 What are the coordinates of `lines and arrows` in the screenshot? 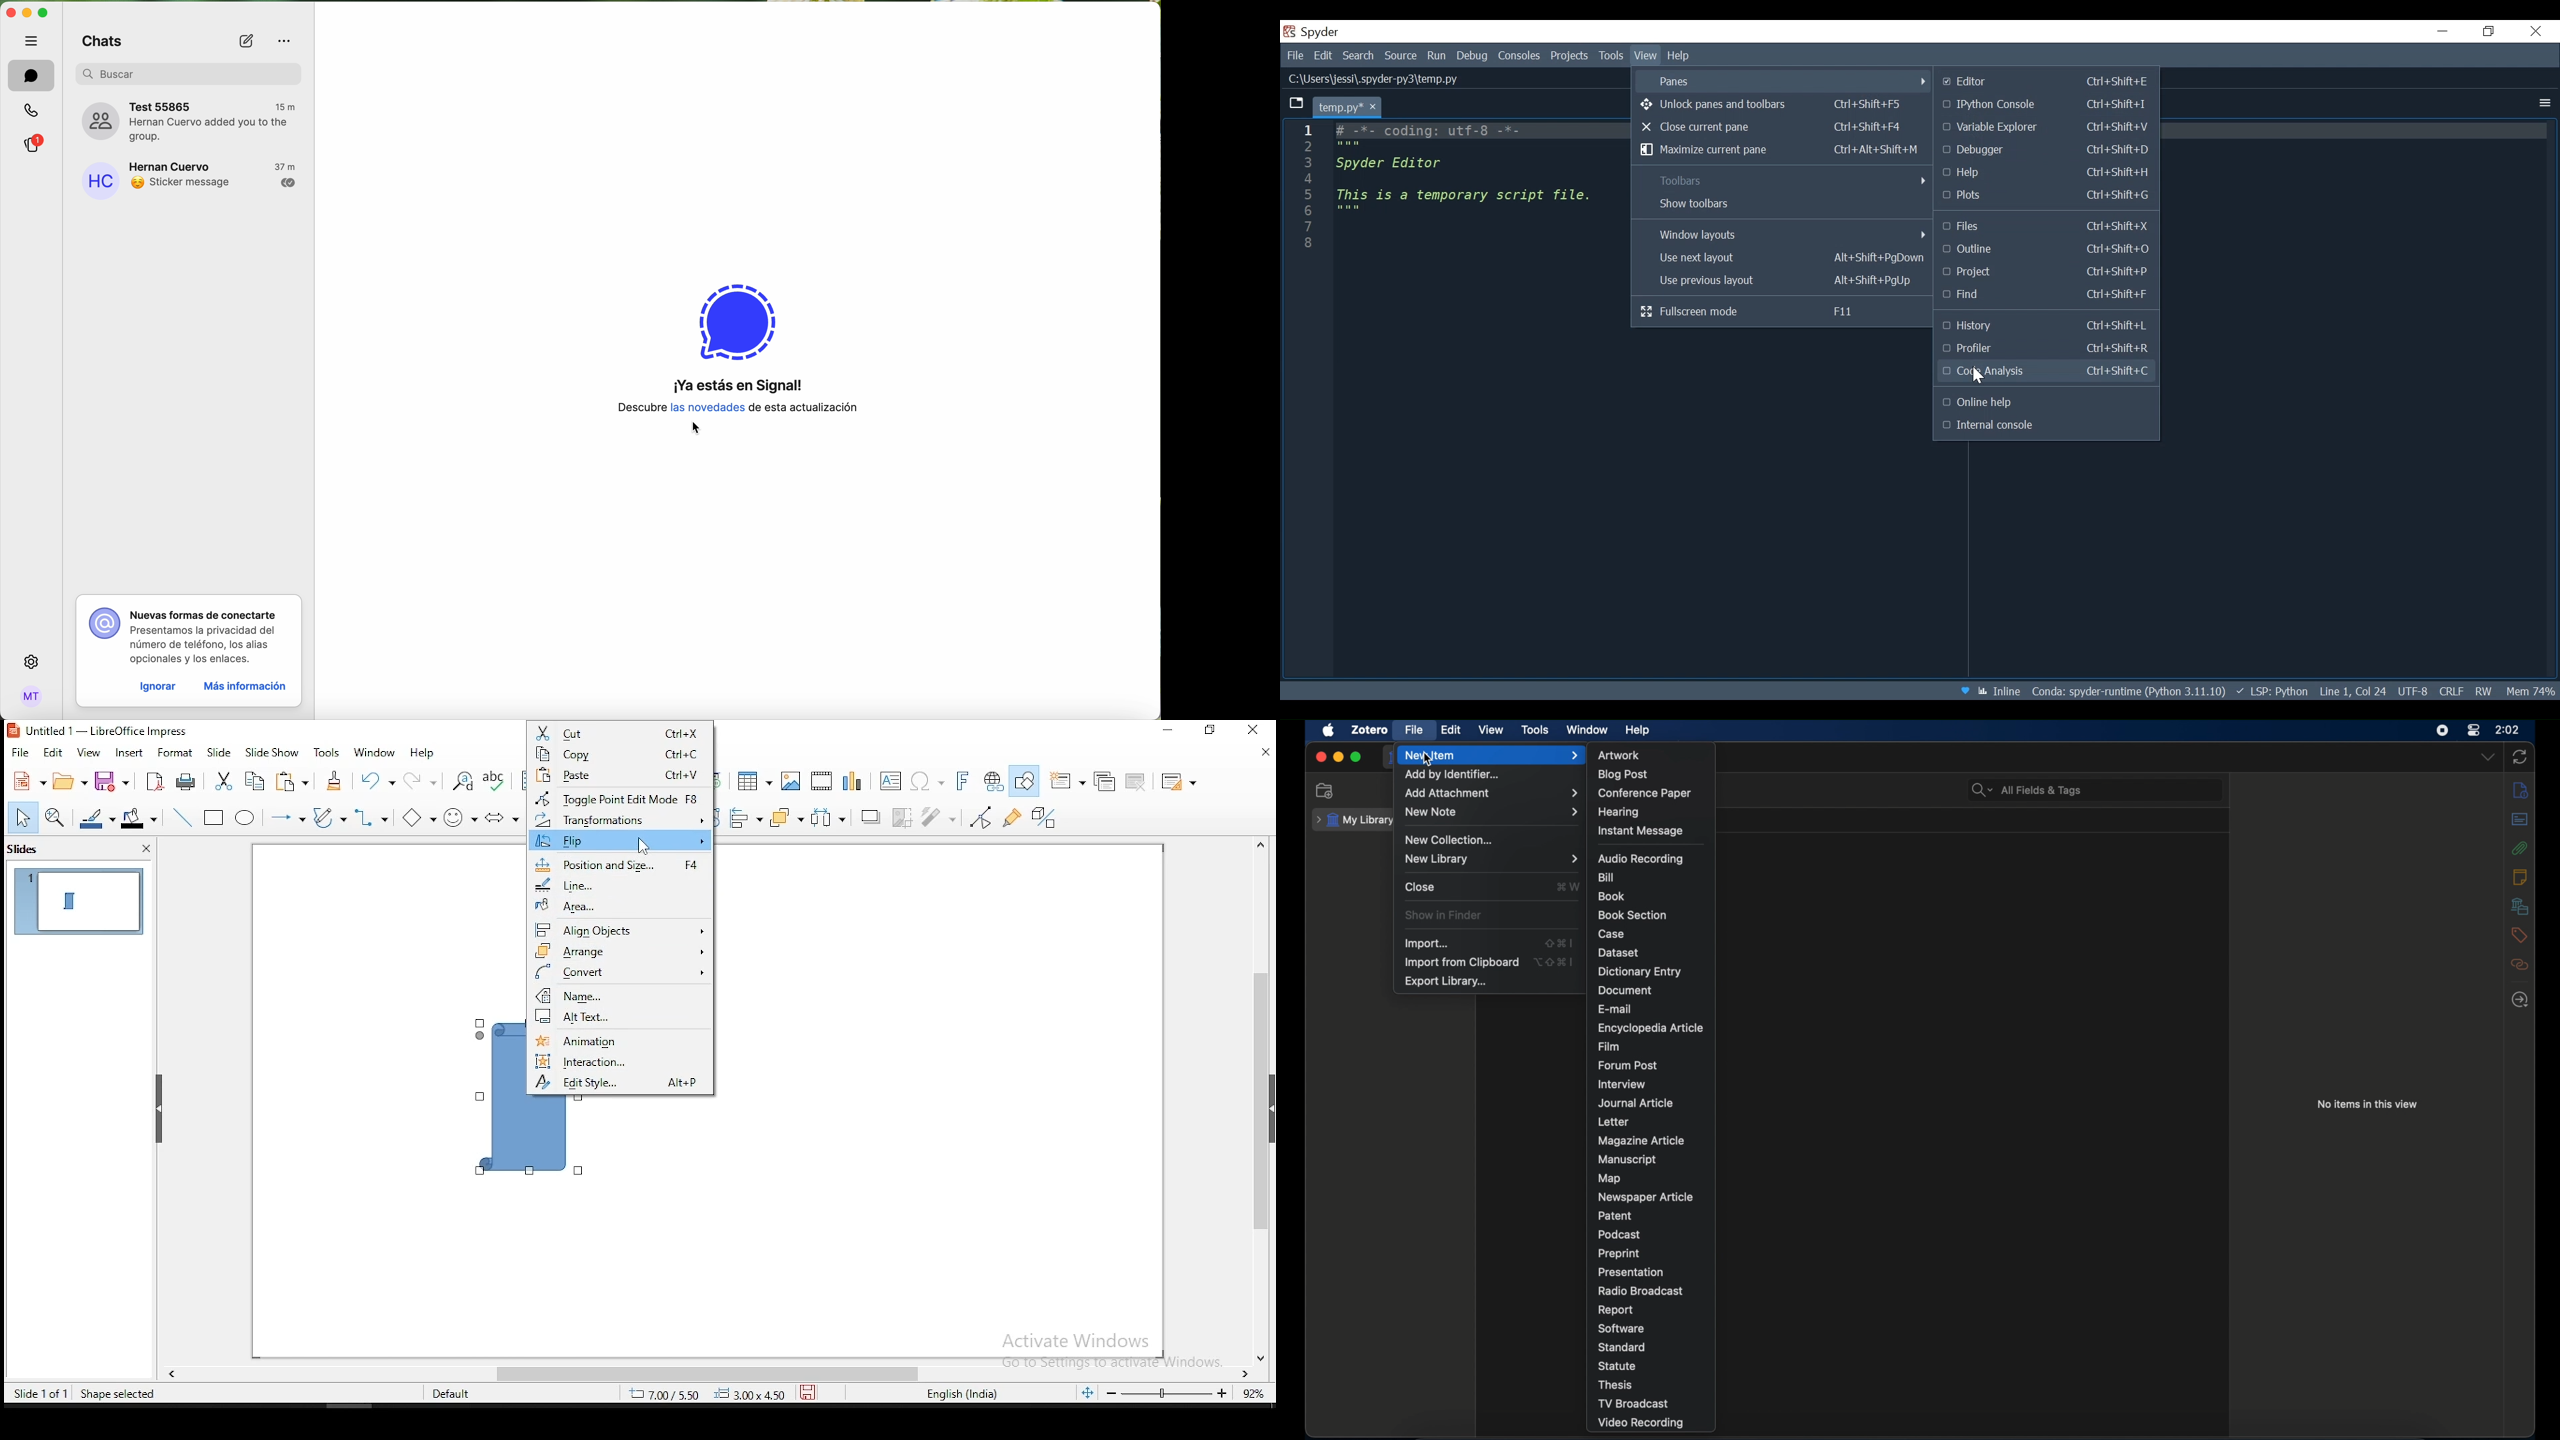 It's located at (288, 816).